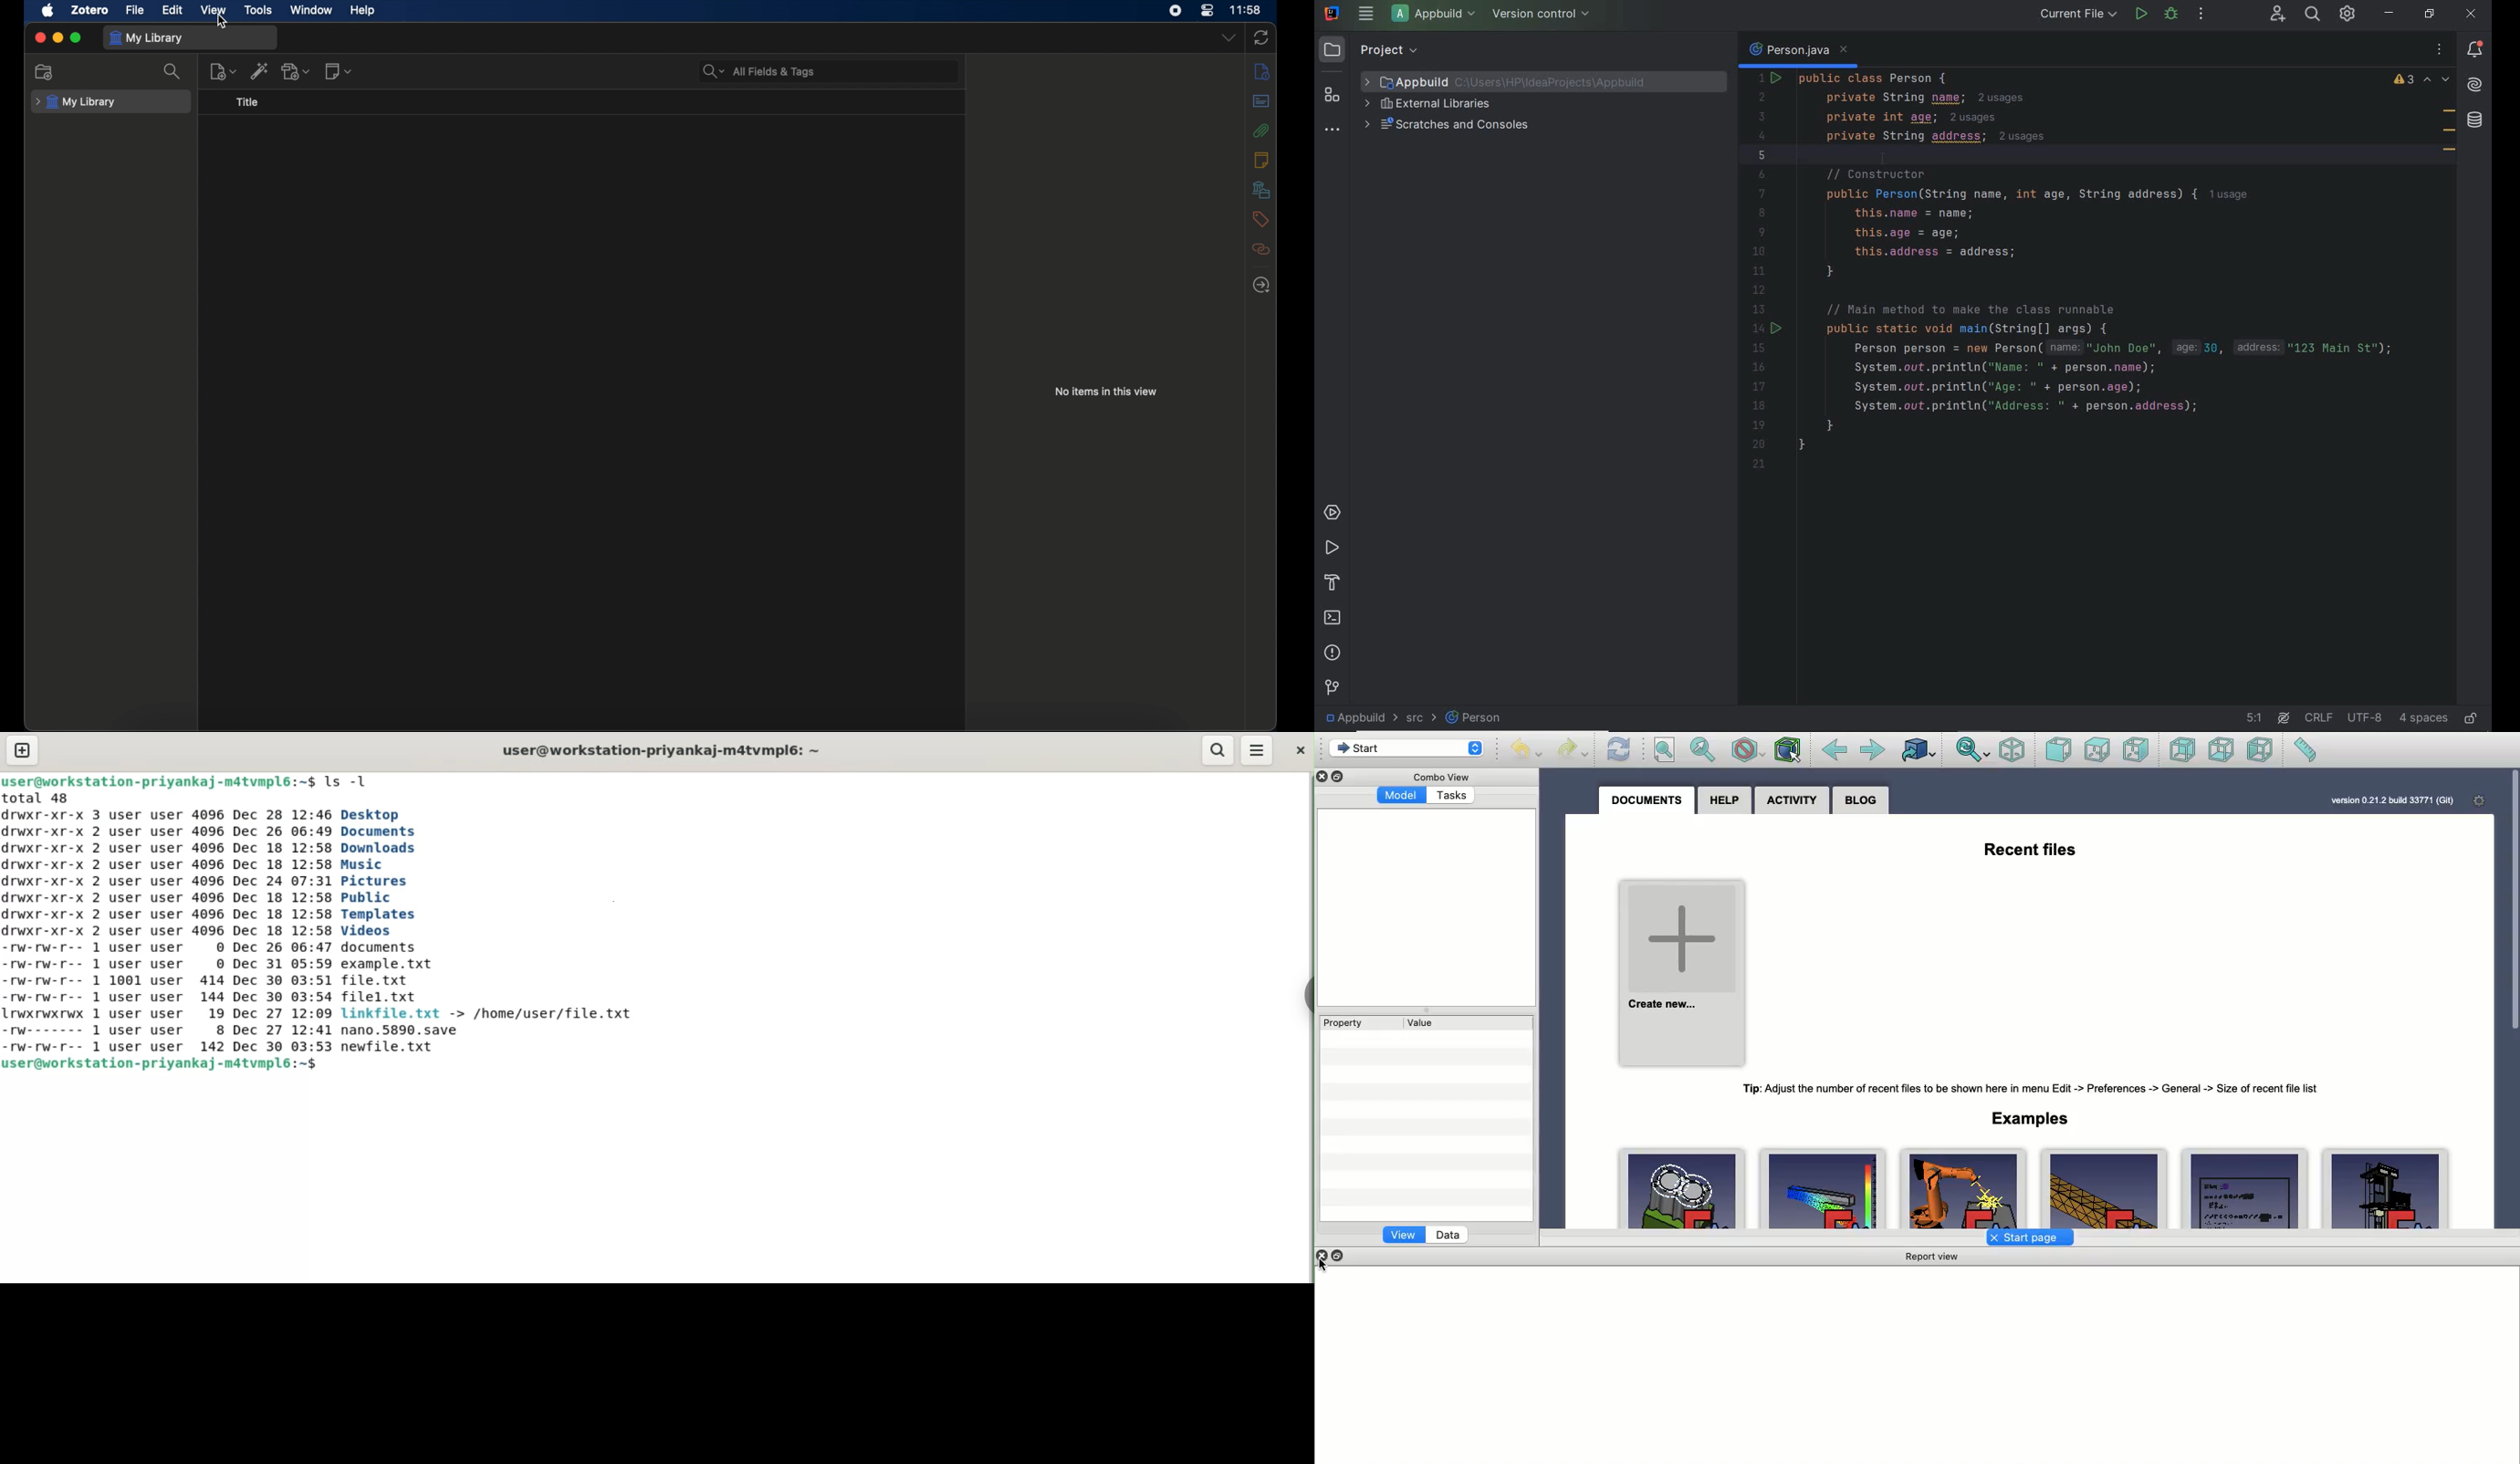 The image size is (2520, 1484). I want to click on info, so click(1262, 72).